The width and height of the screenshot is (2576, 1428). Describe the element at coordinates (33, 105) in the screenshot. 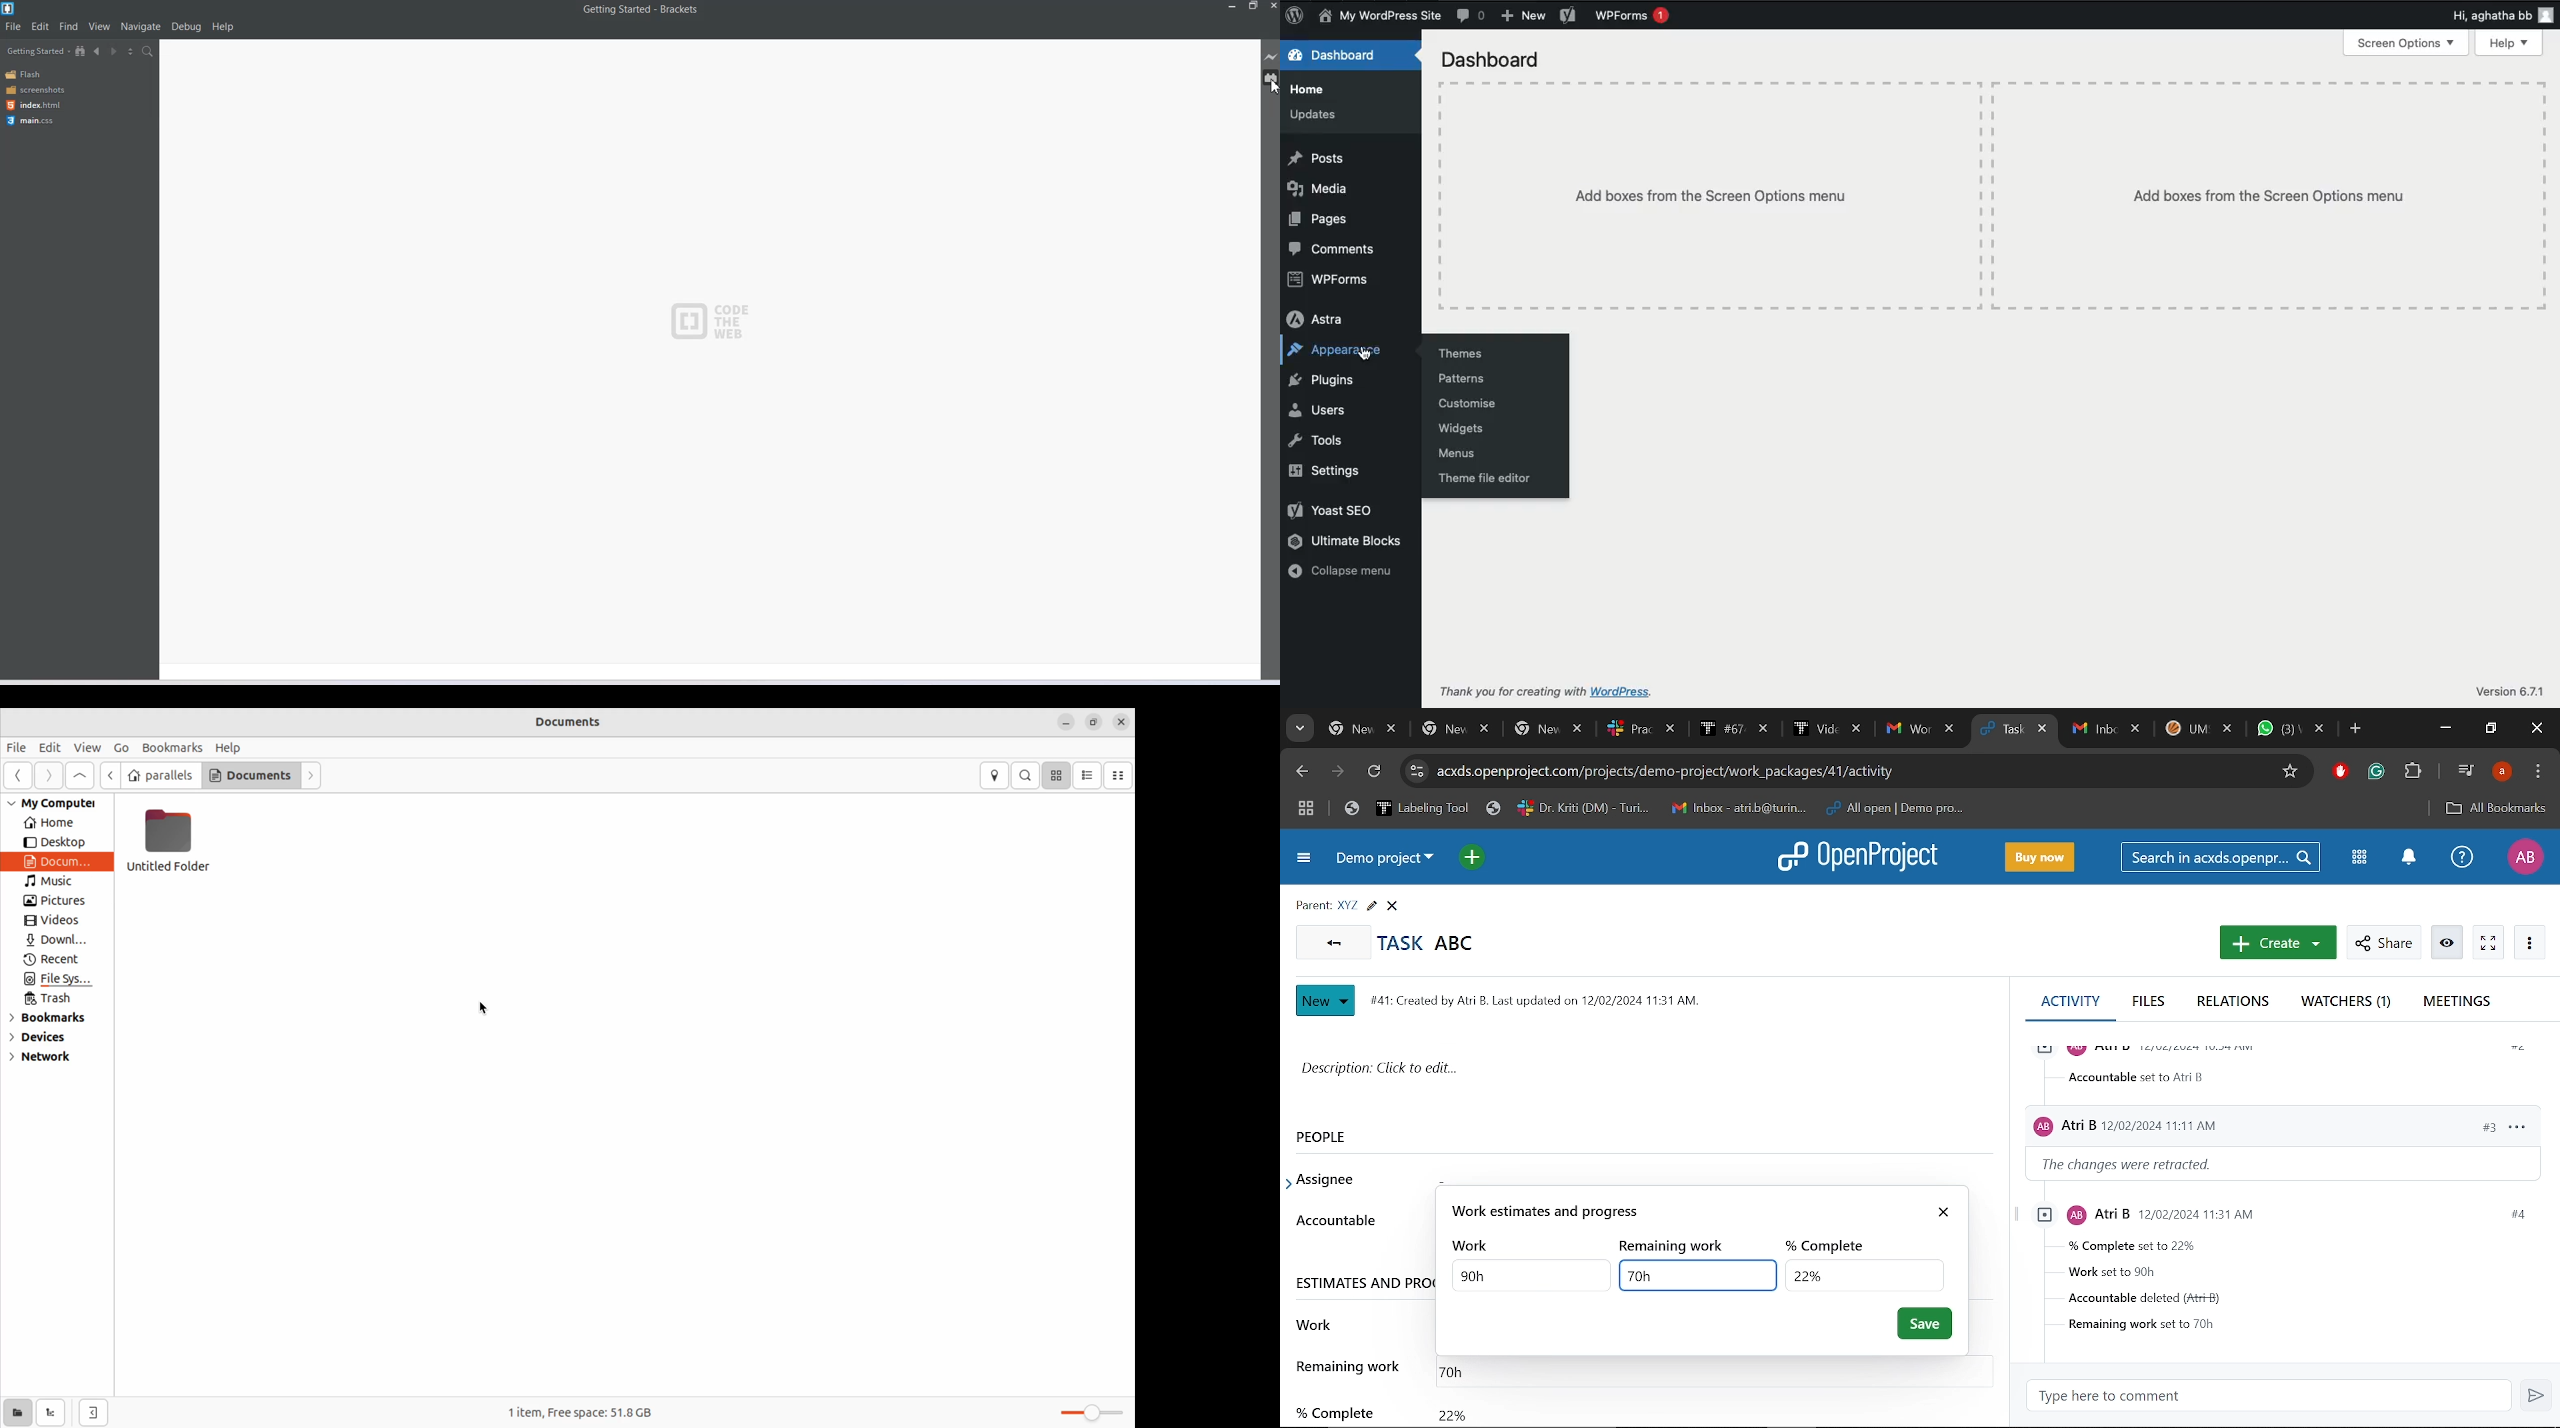

I see `index.html` at that location.